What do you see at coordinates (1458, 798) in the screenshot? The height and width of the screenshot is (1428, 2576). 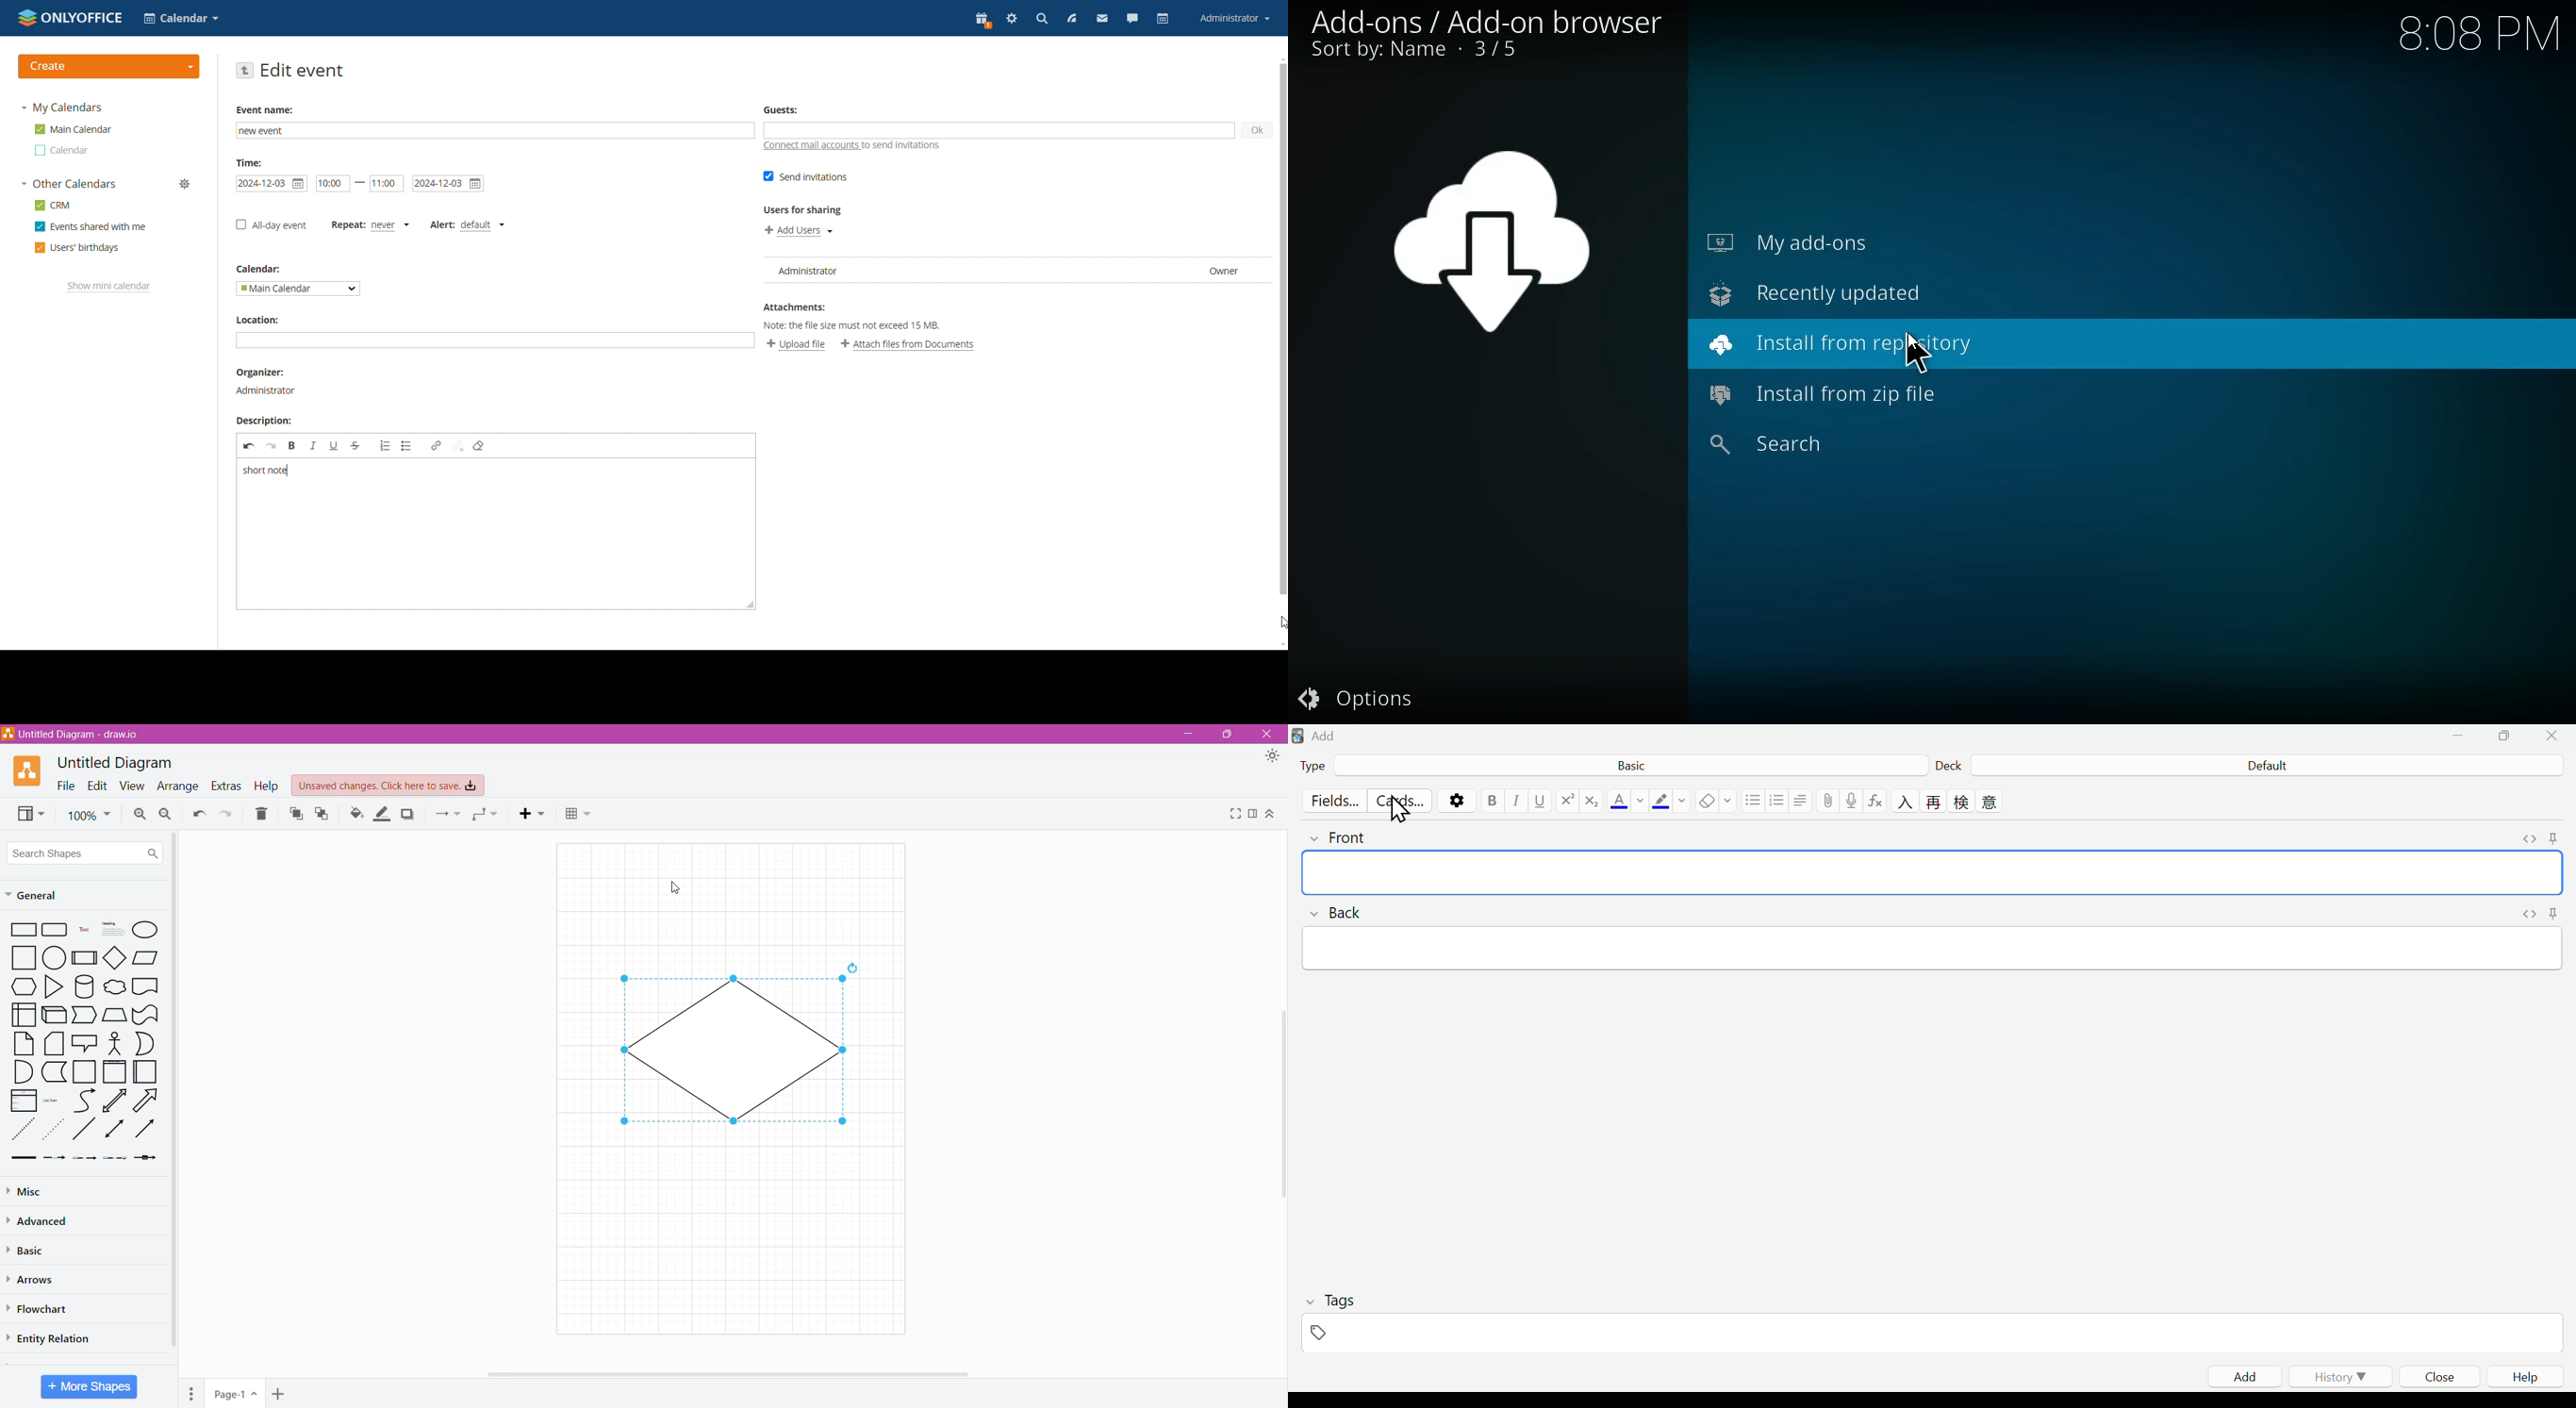 I see `Settings` at bounding box center [1458, 798].